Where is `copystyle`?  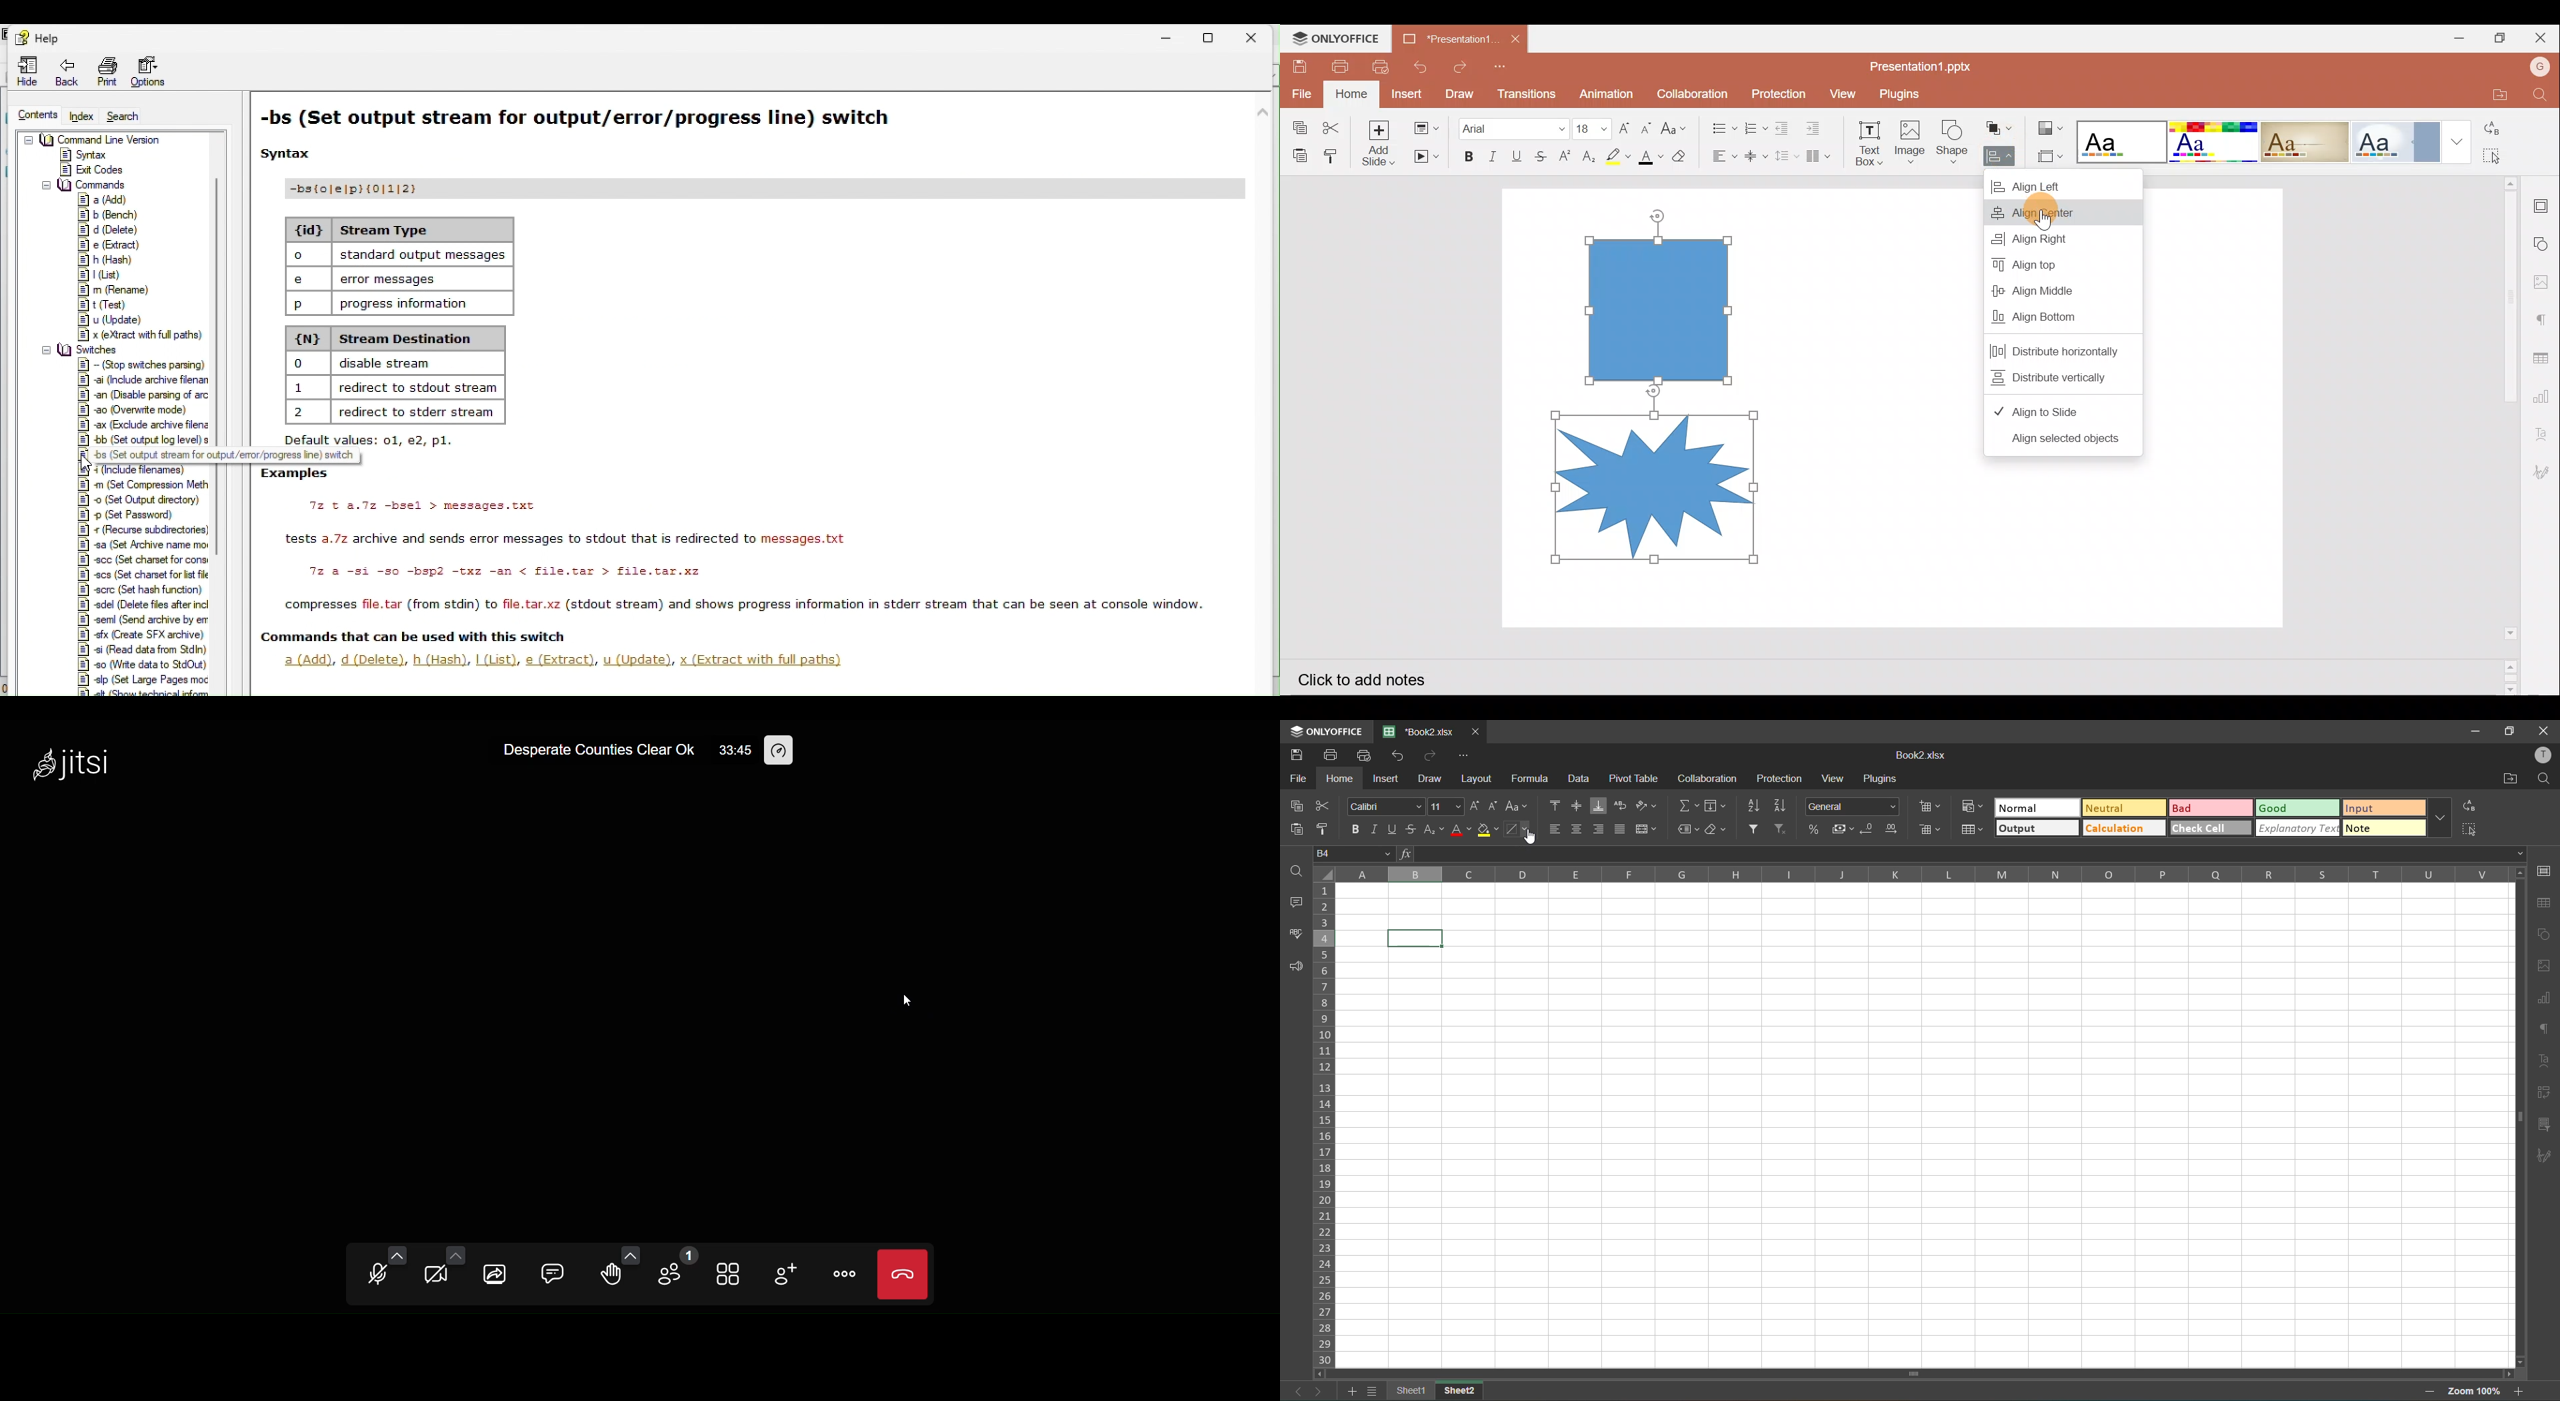
copystyle is located at coordinates (1323, 825).